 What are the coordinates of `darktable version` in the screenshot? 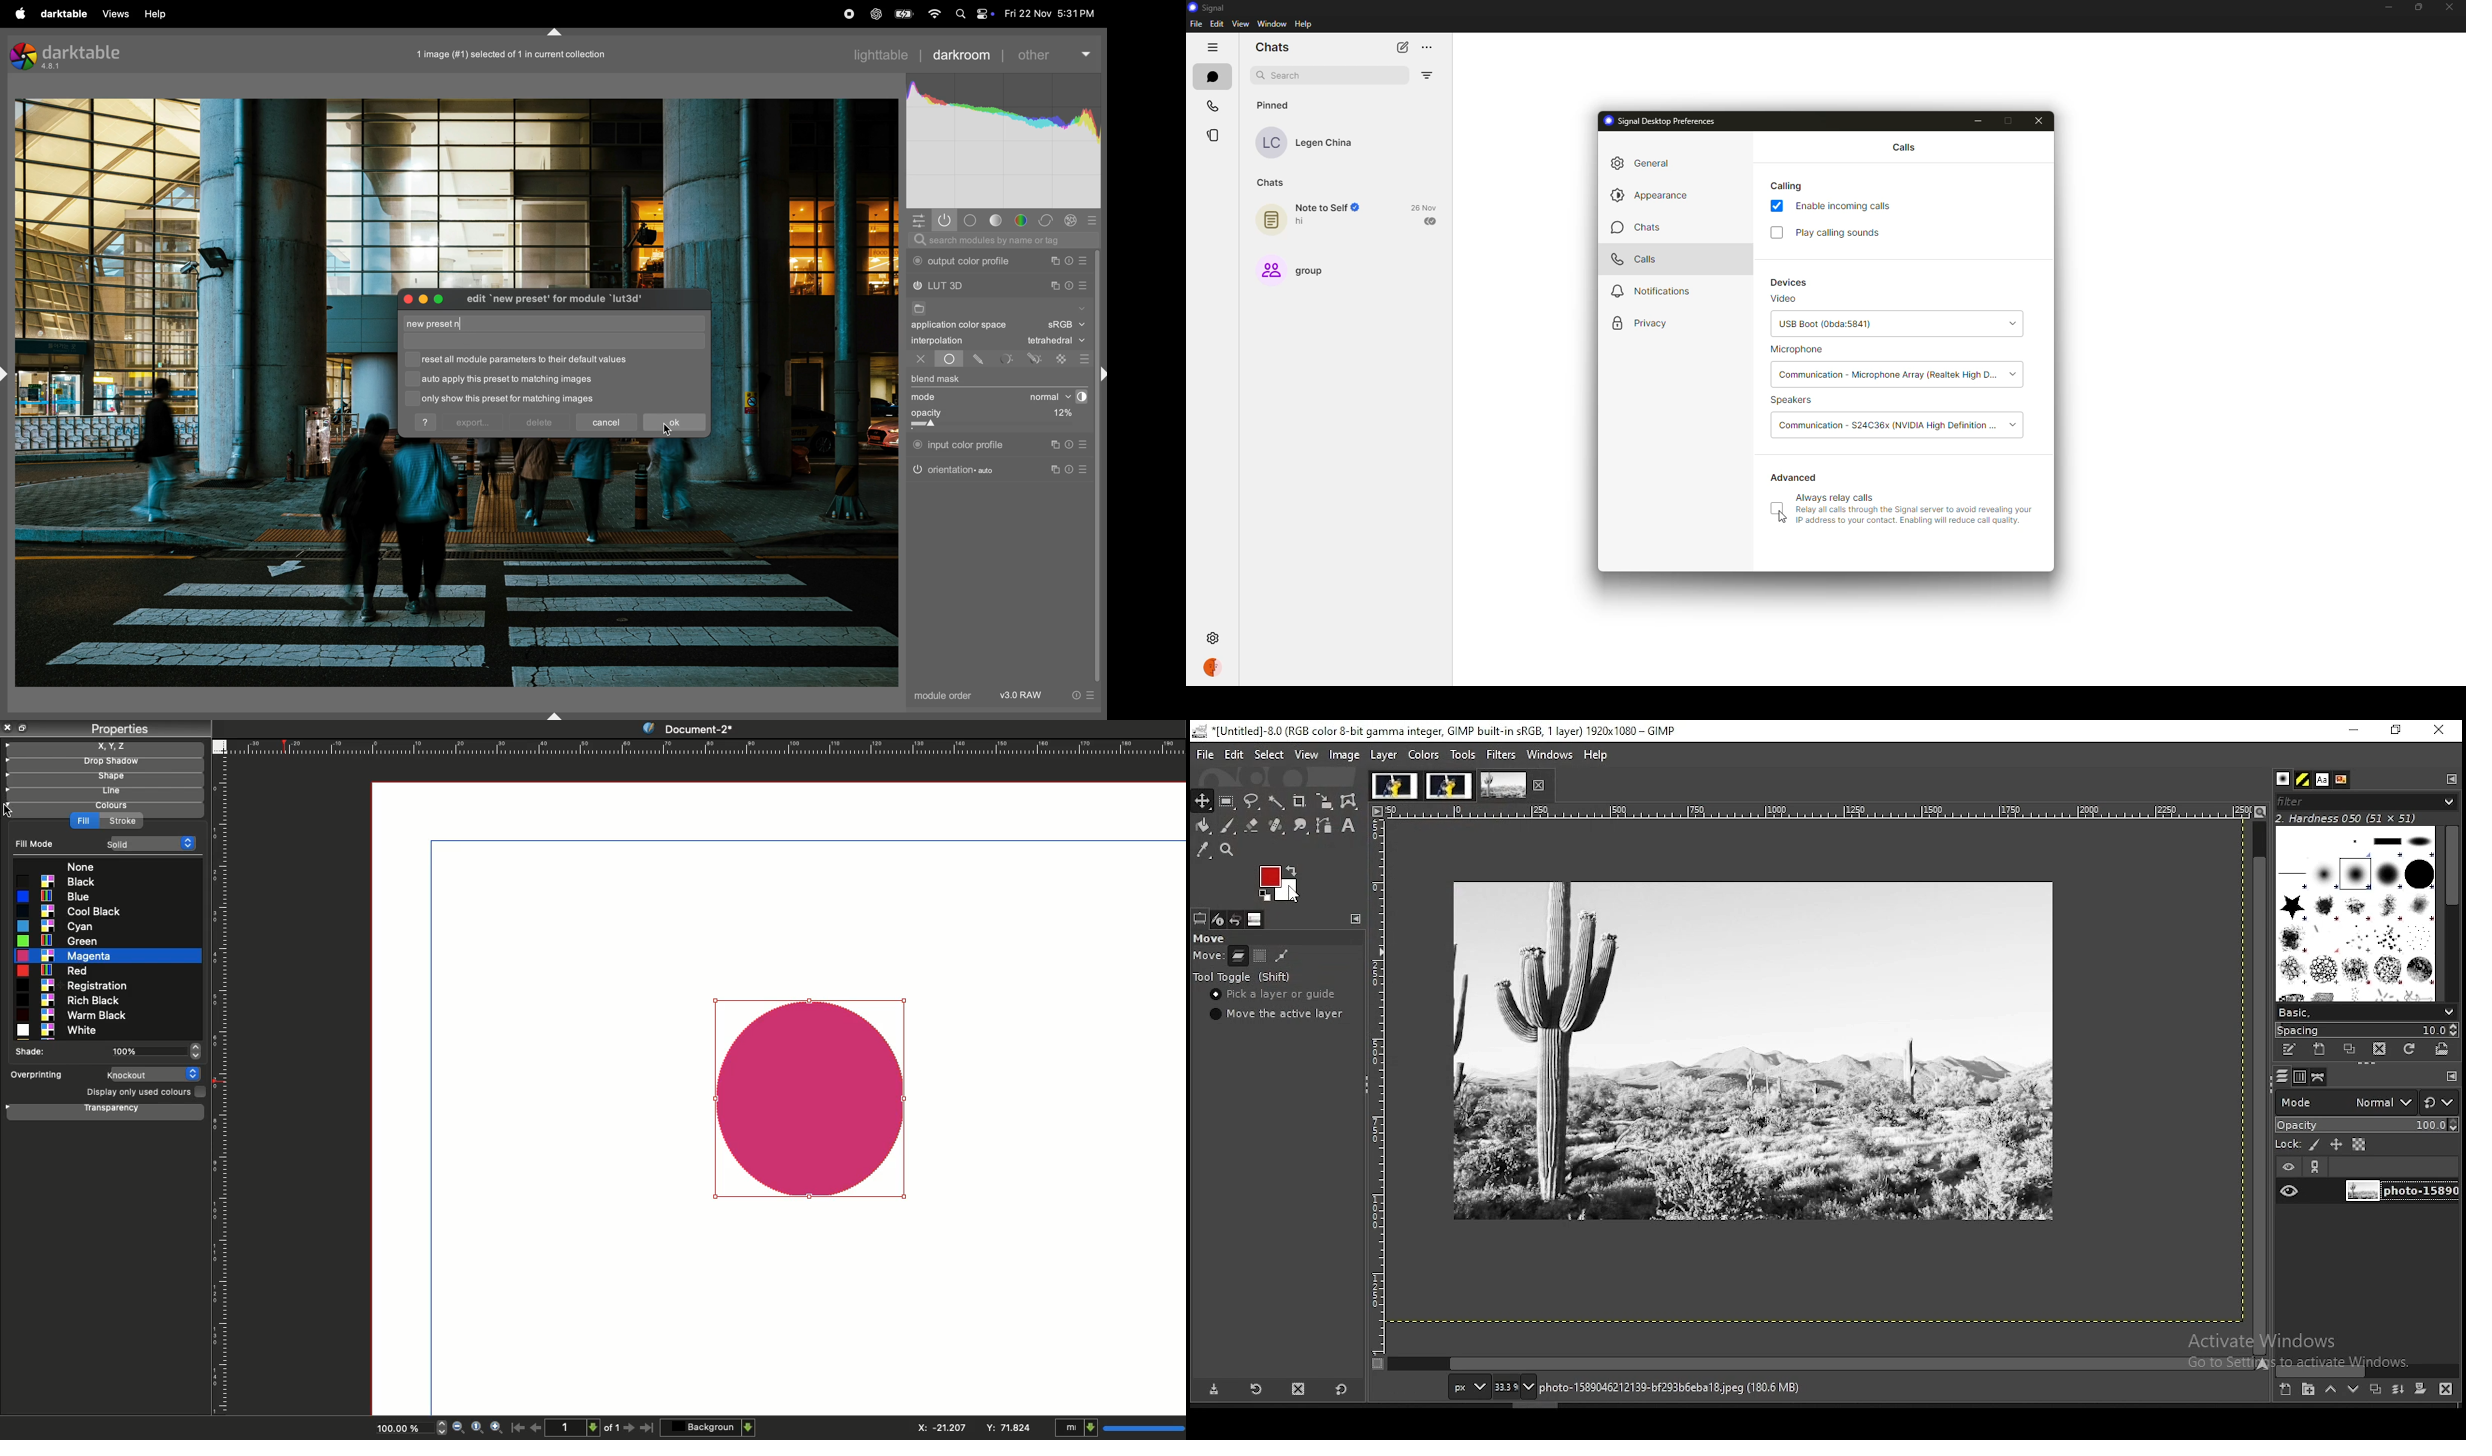 It's located at (72, 55).